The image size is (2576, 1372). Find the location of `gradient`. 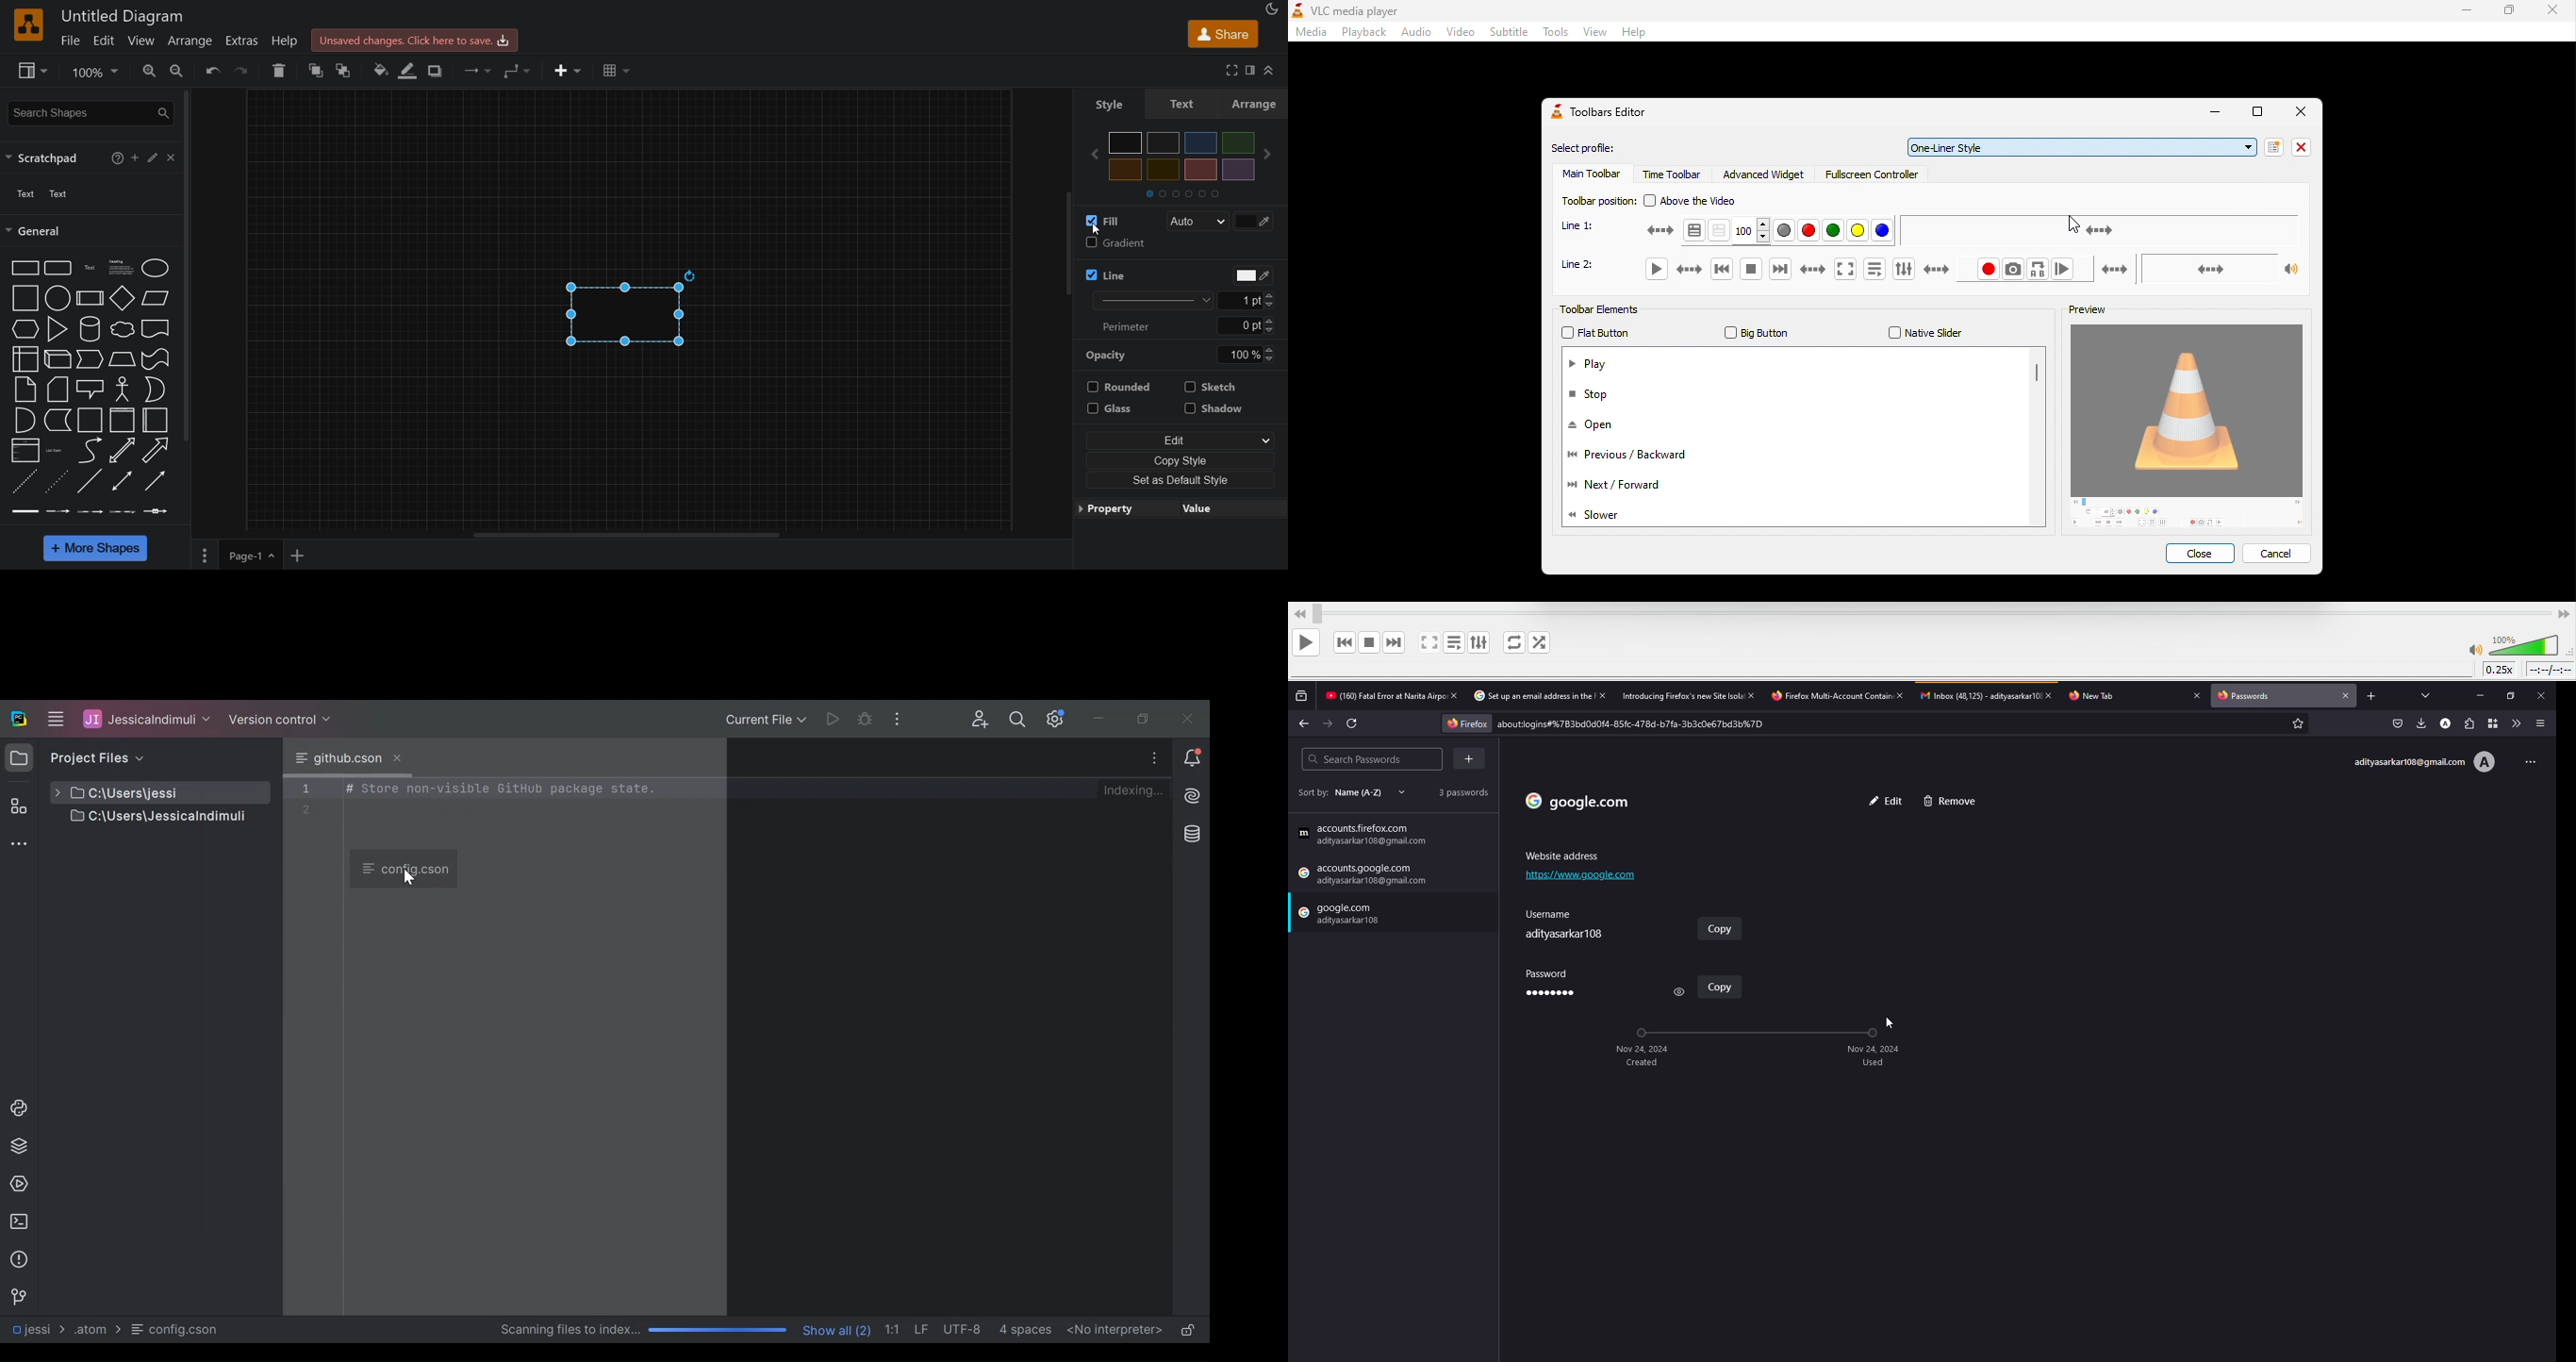

gradient is located at coordinates (1120, 243).